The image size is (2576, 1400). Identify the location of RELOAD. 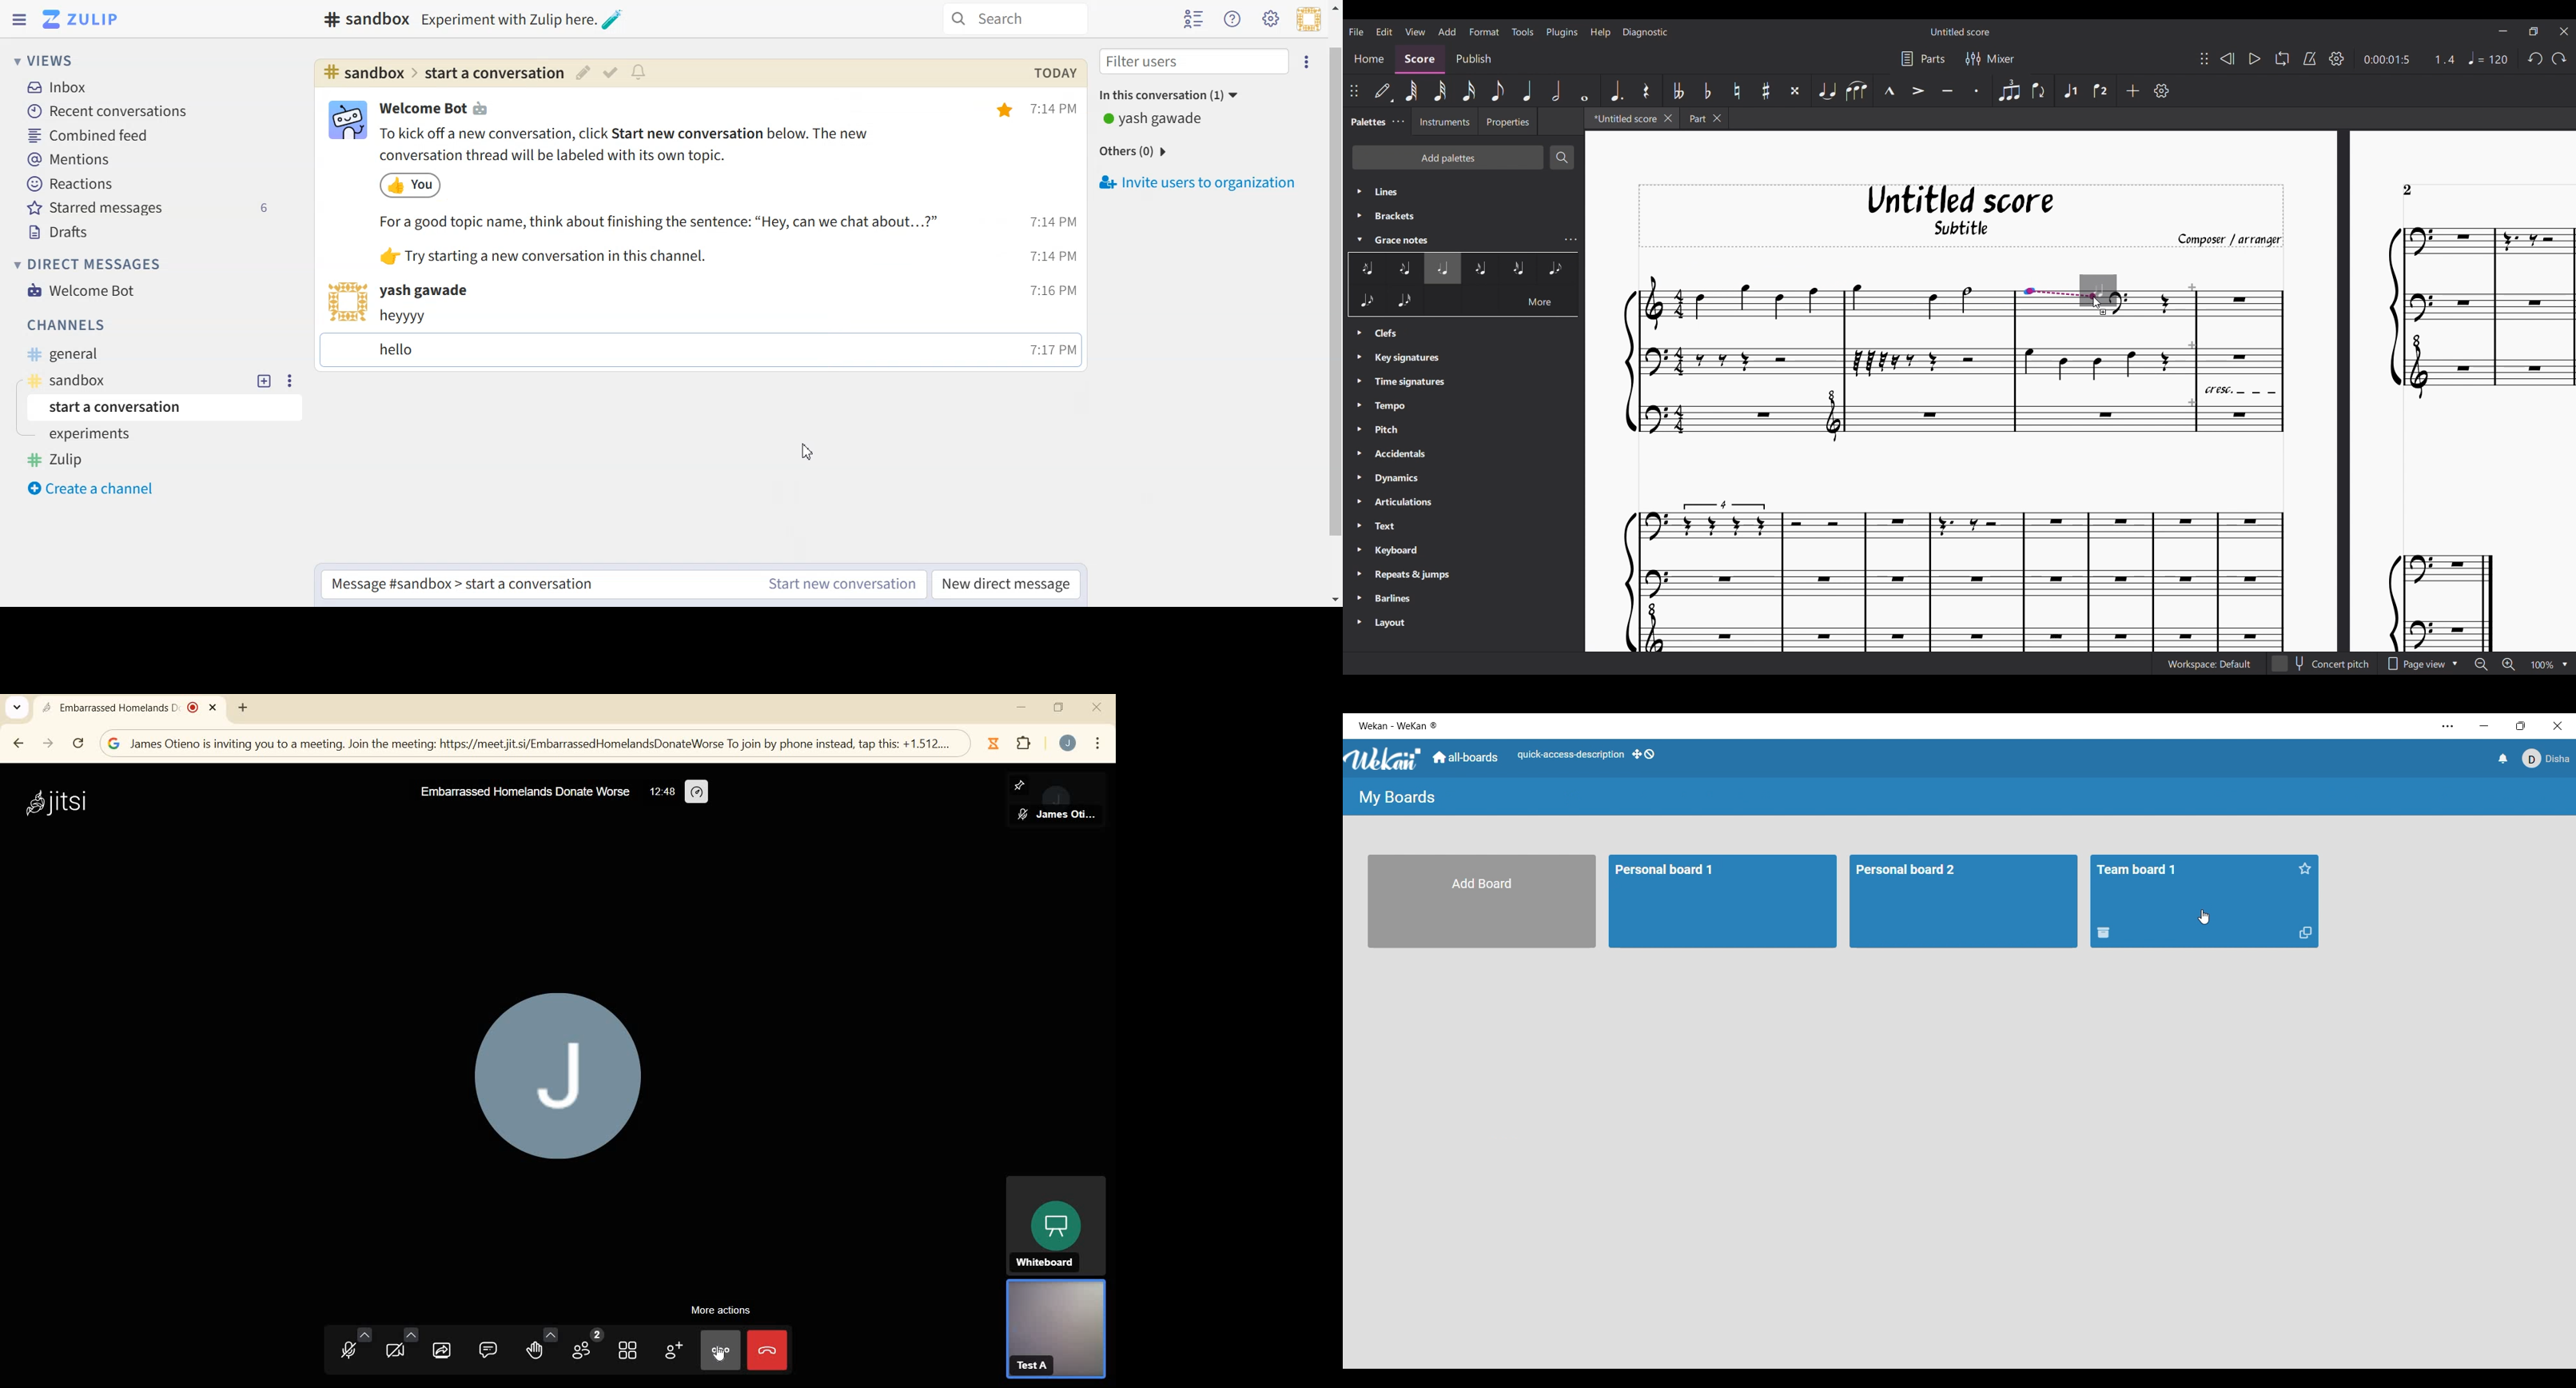
(78, 744).